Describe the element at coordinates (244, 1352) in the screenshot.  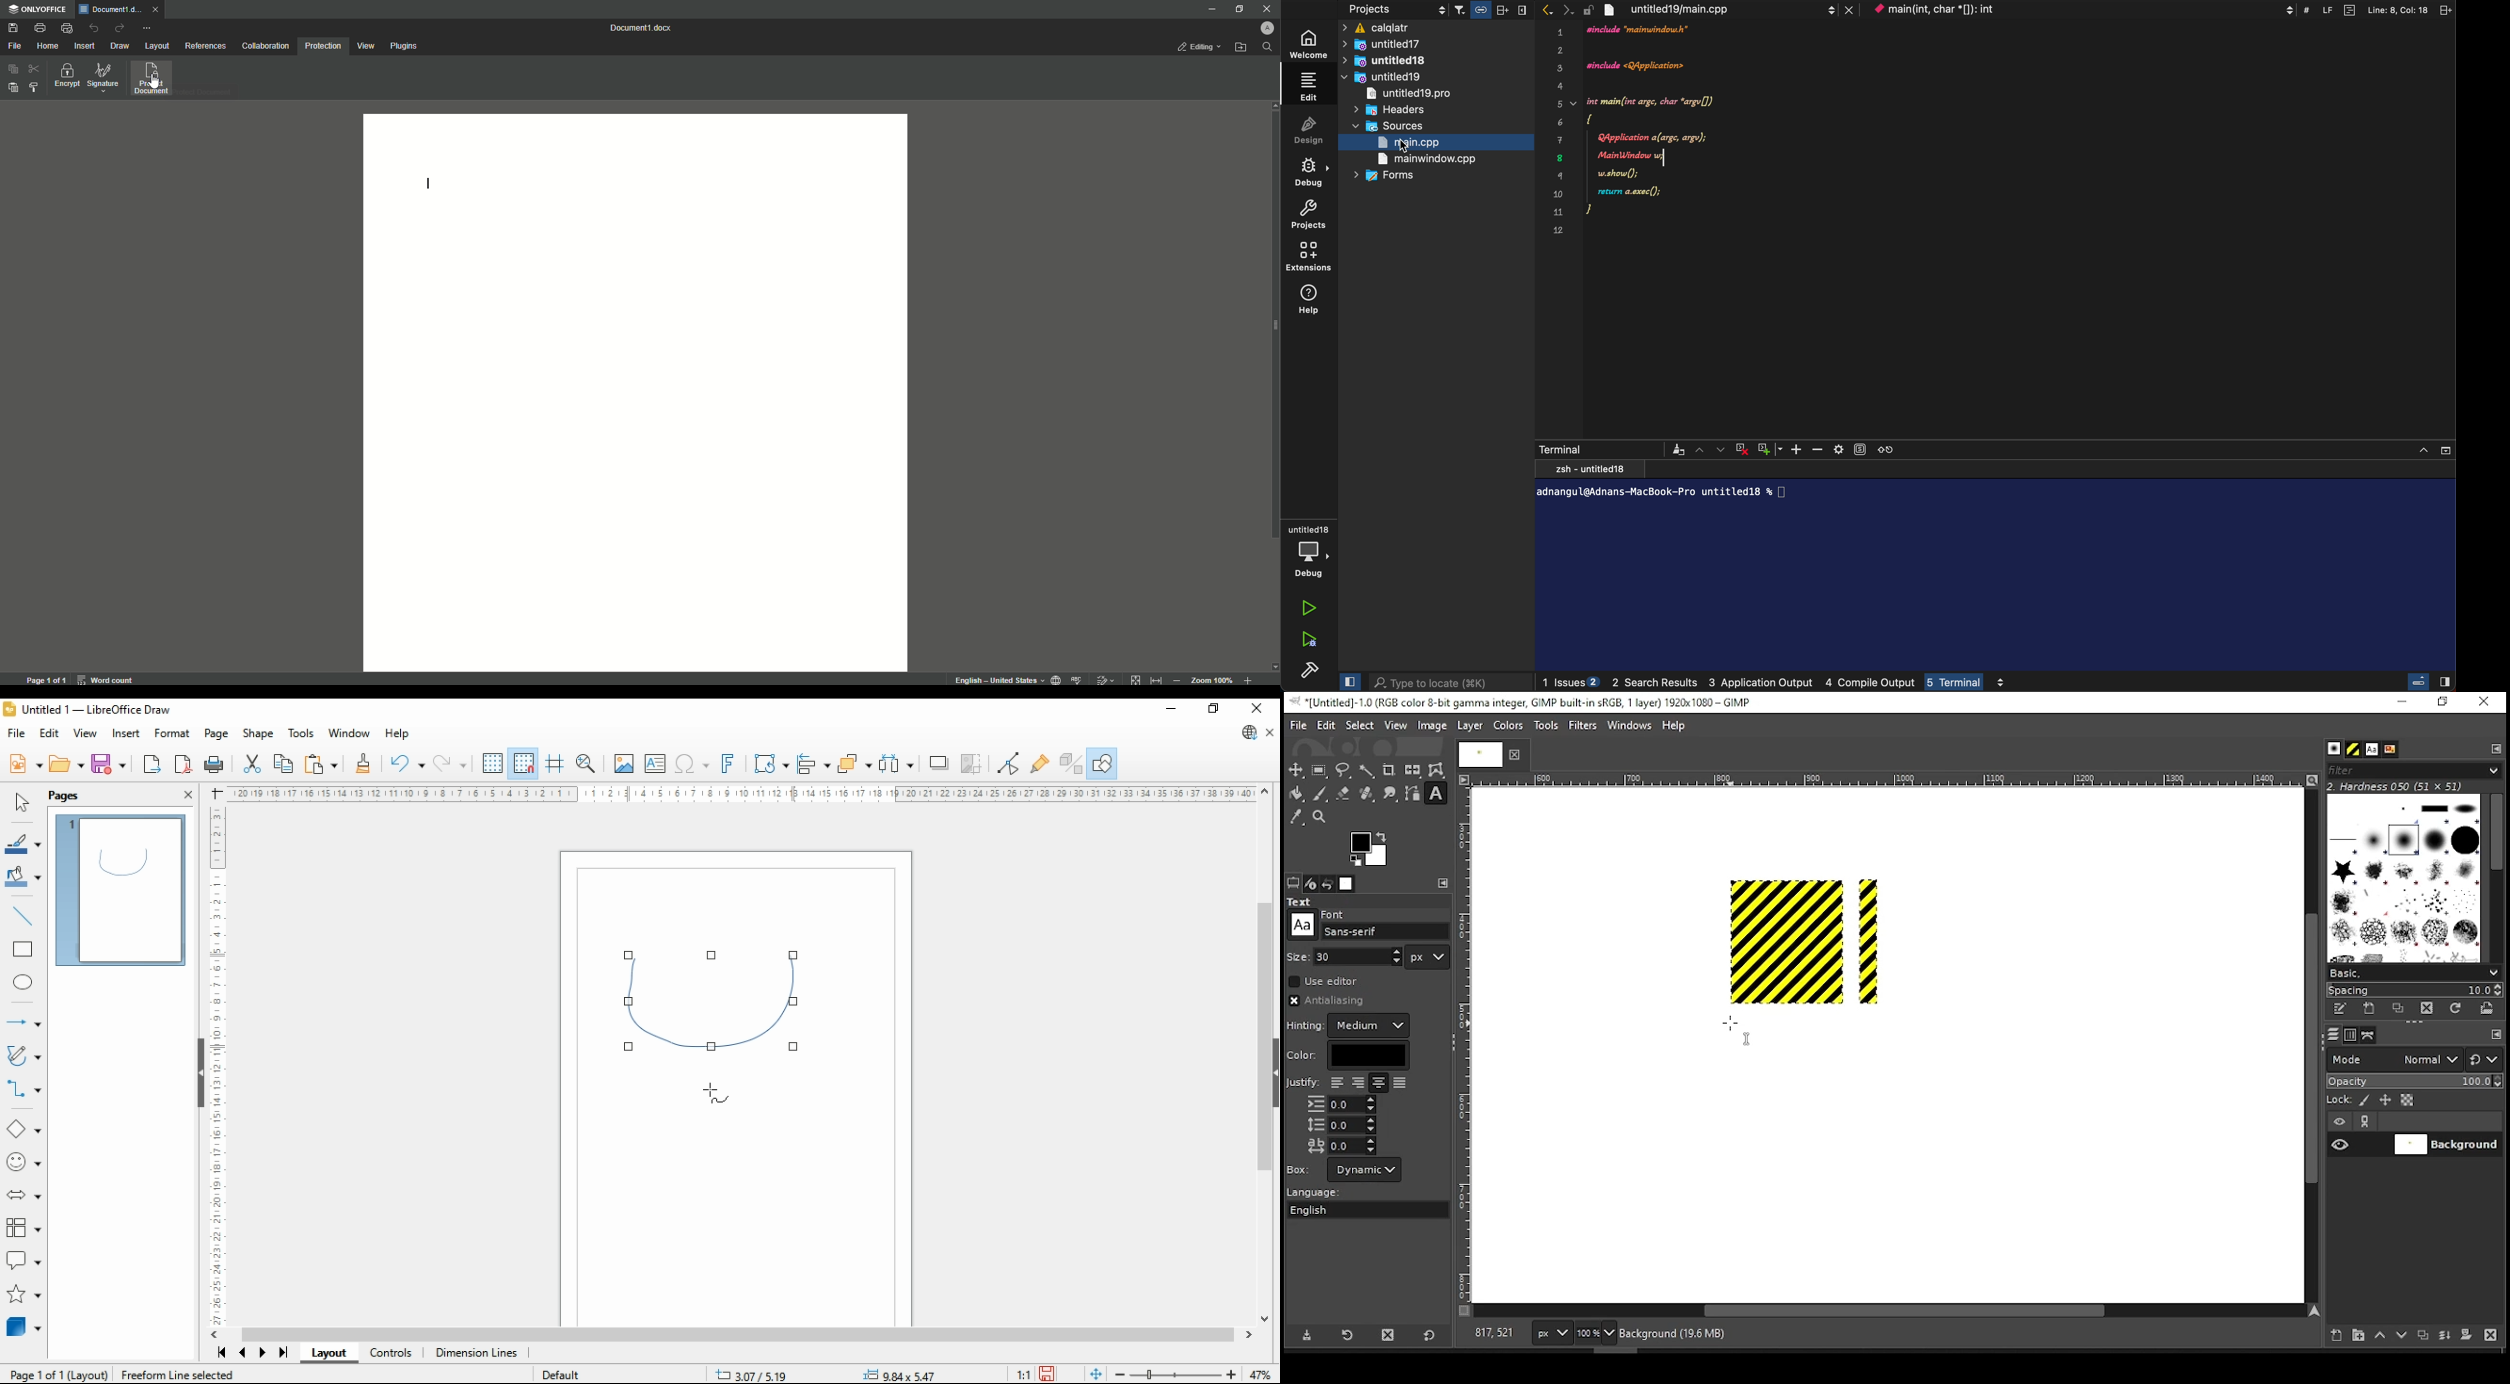
I see `previous page` at that location.